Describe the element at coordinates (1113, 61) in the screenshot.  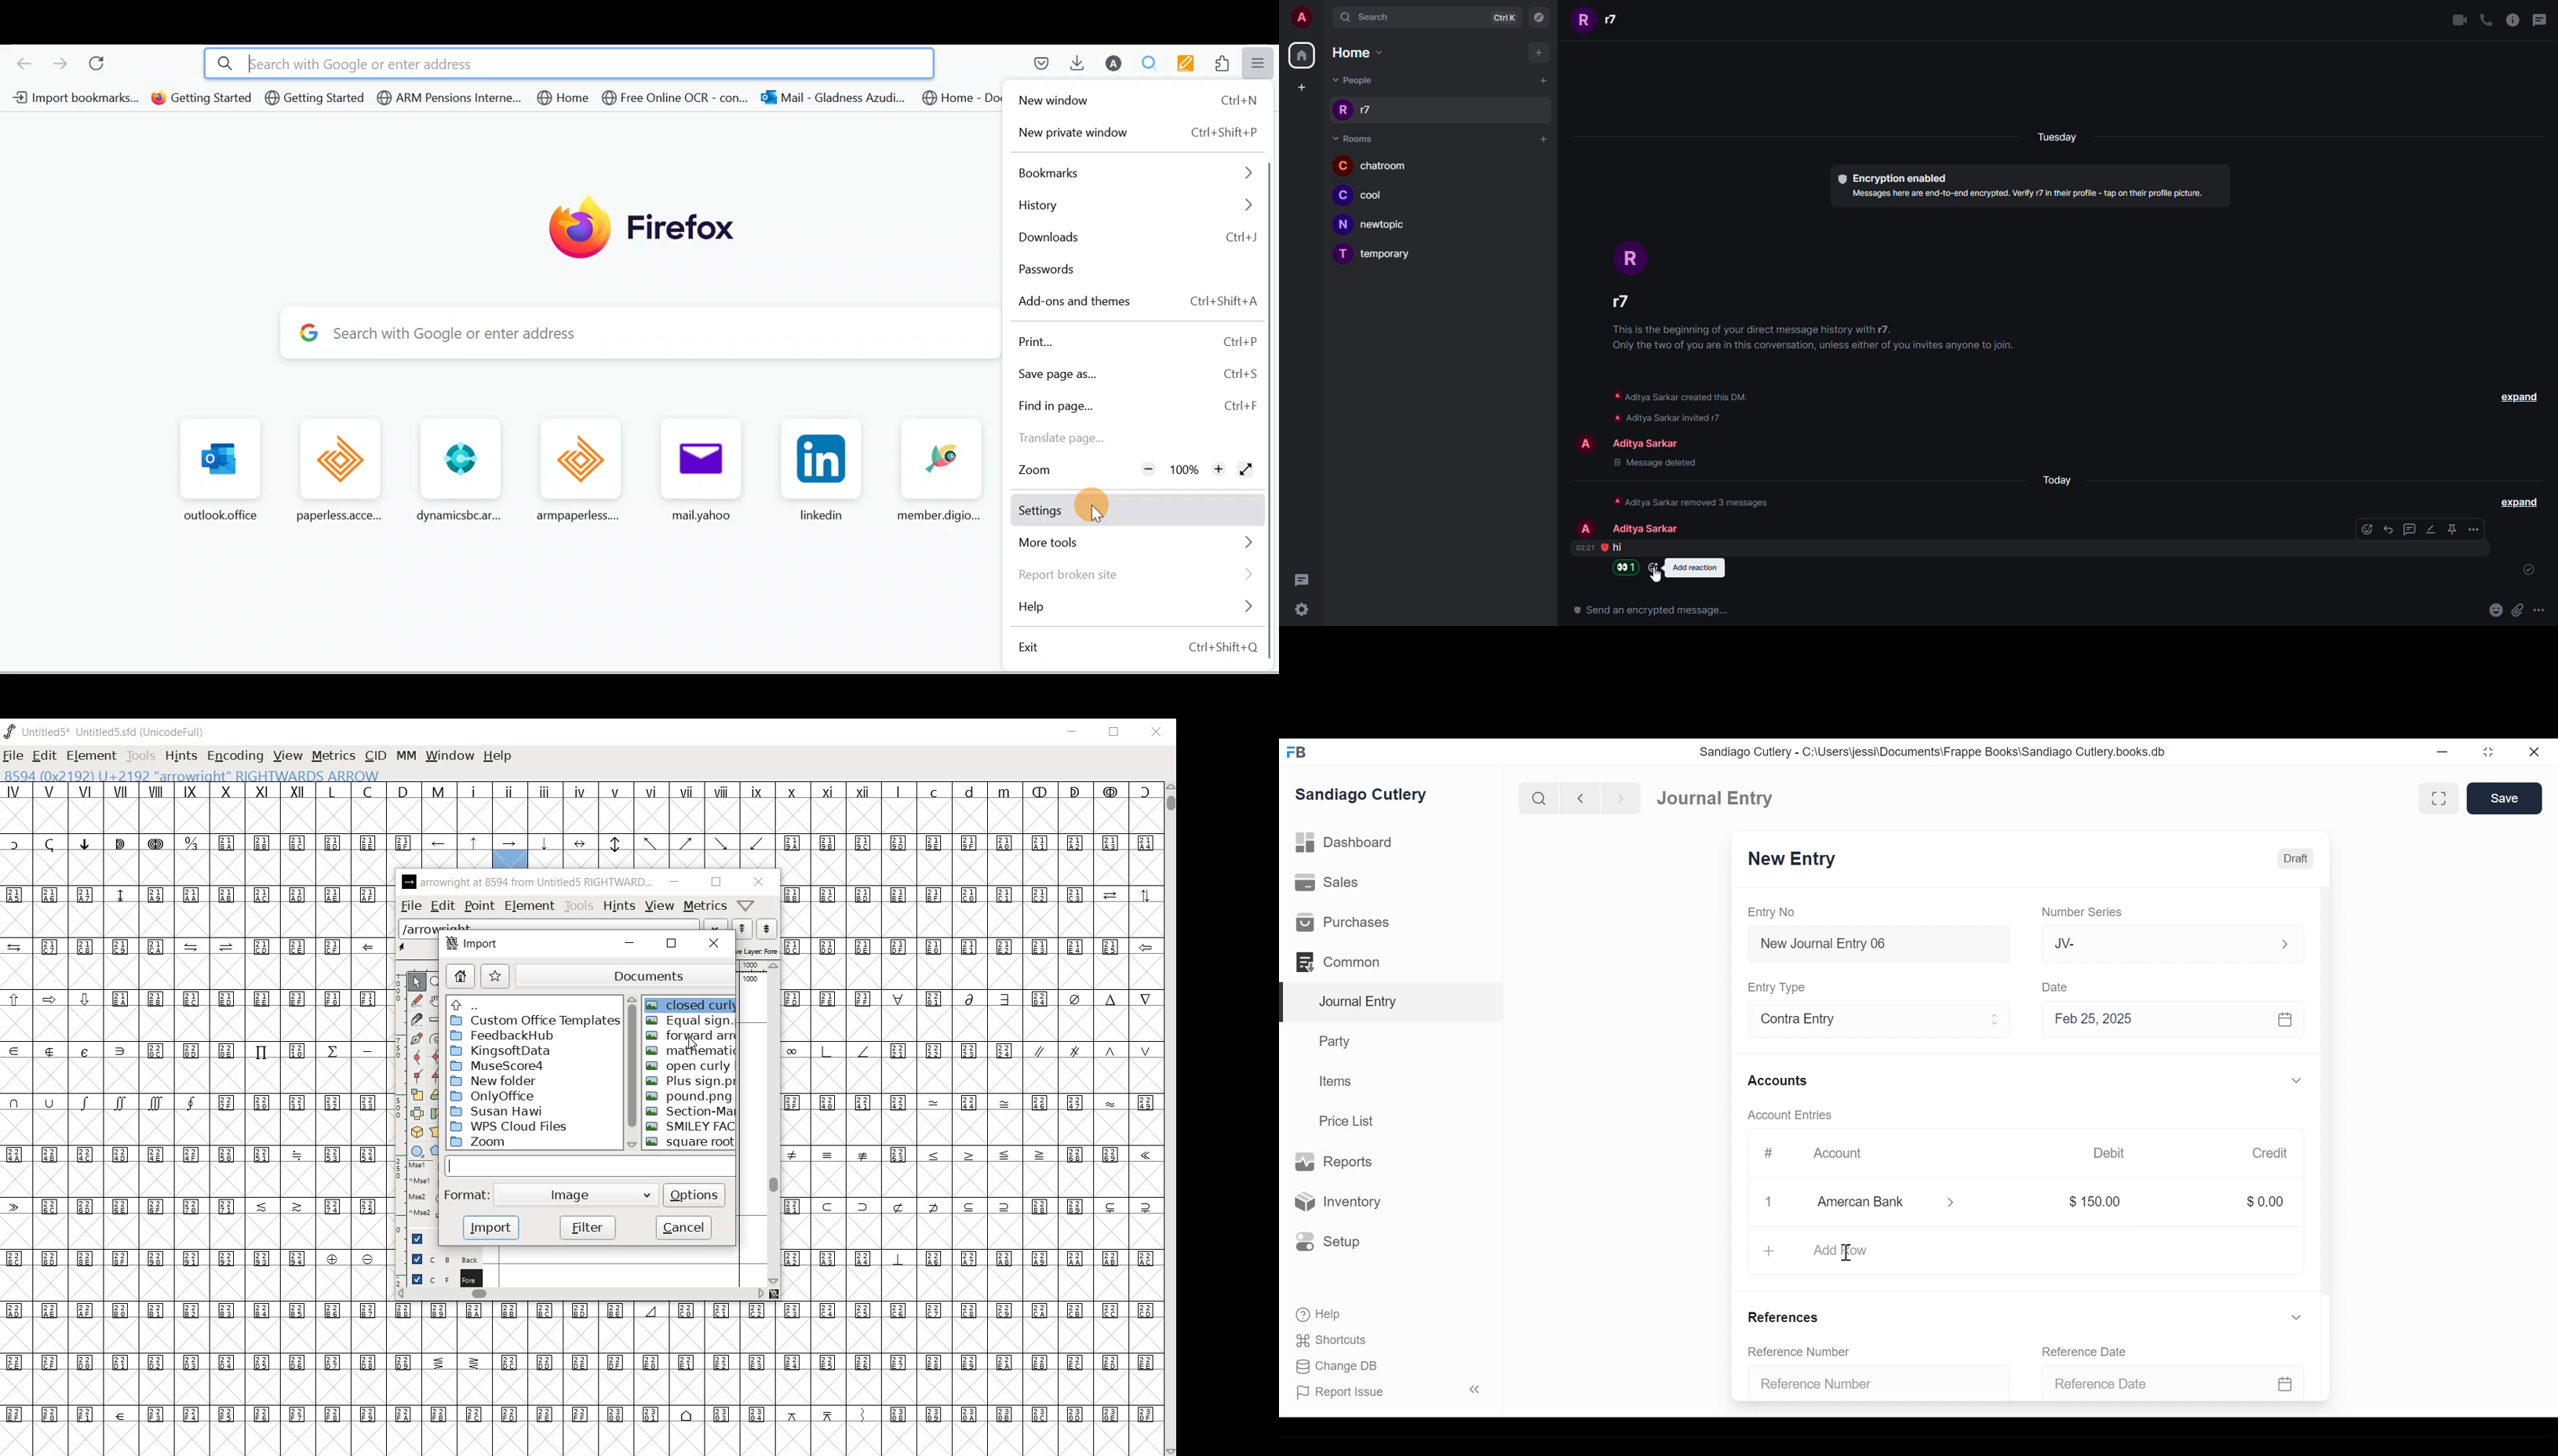
I see `Account` at that location.